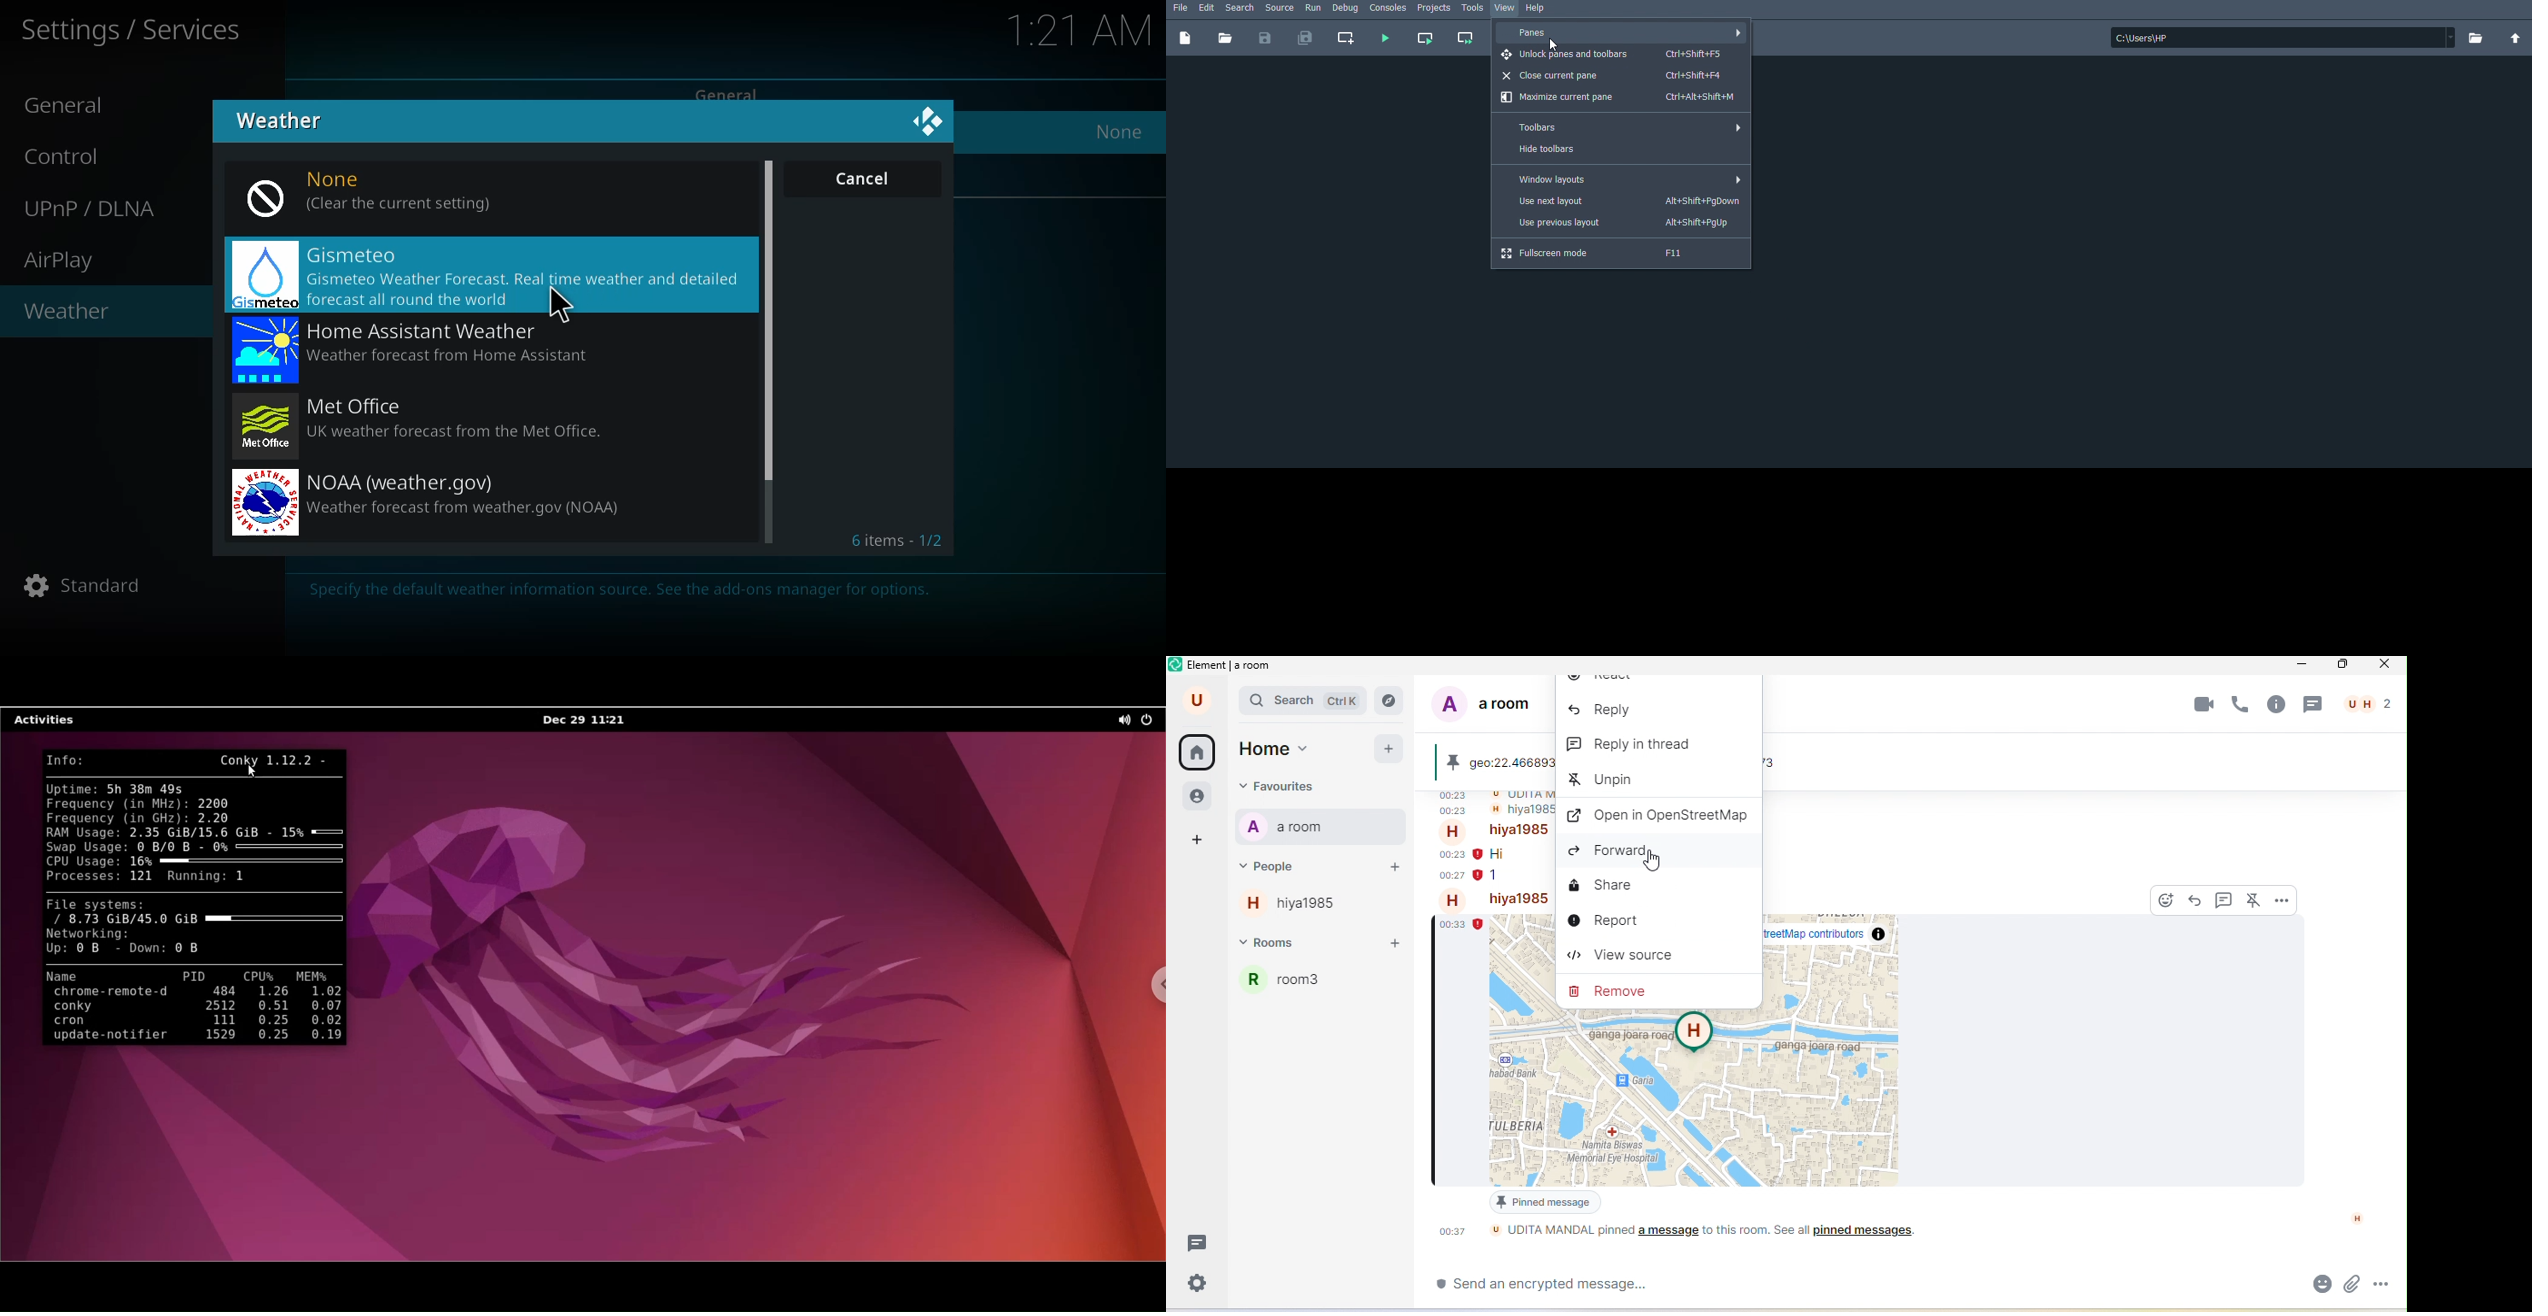  I want to click on open in open street map, so click(1659, 816).